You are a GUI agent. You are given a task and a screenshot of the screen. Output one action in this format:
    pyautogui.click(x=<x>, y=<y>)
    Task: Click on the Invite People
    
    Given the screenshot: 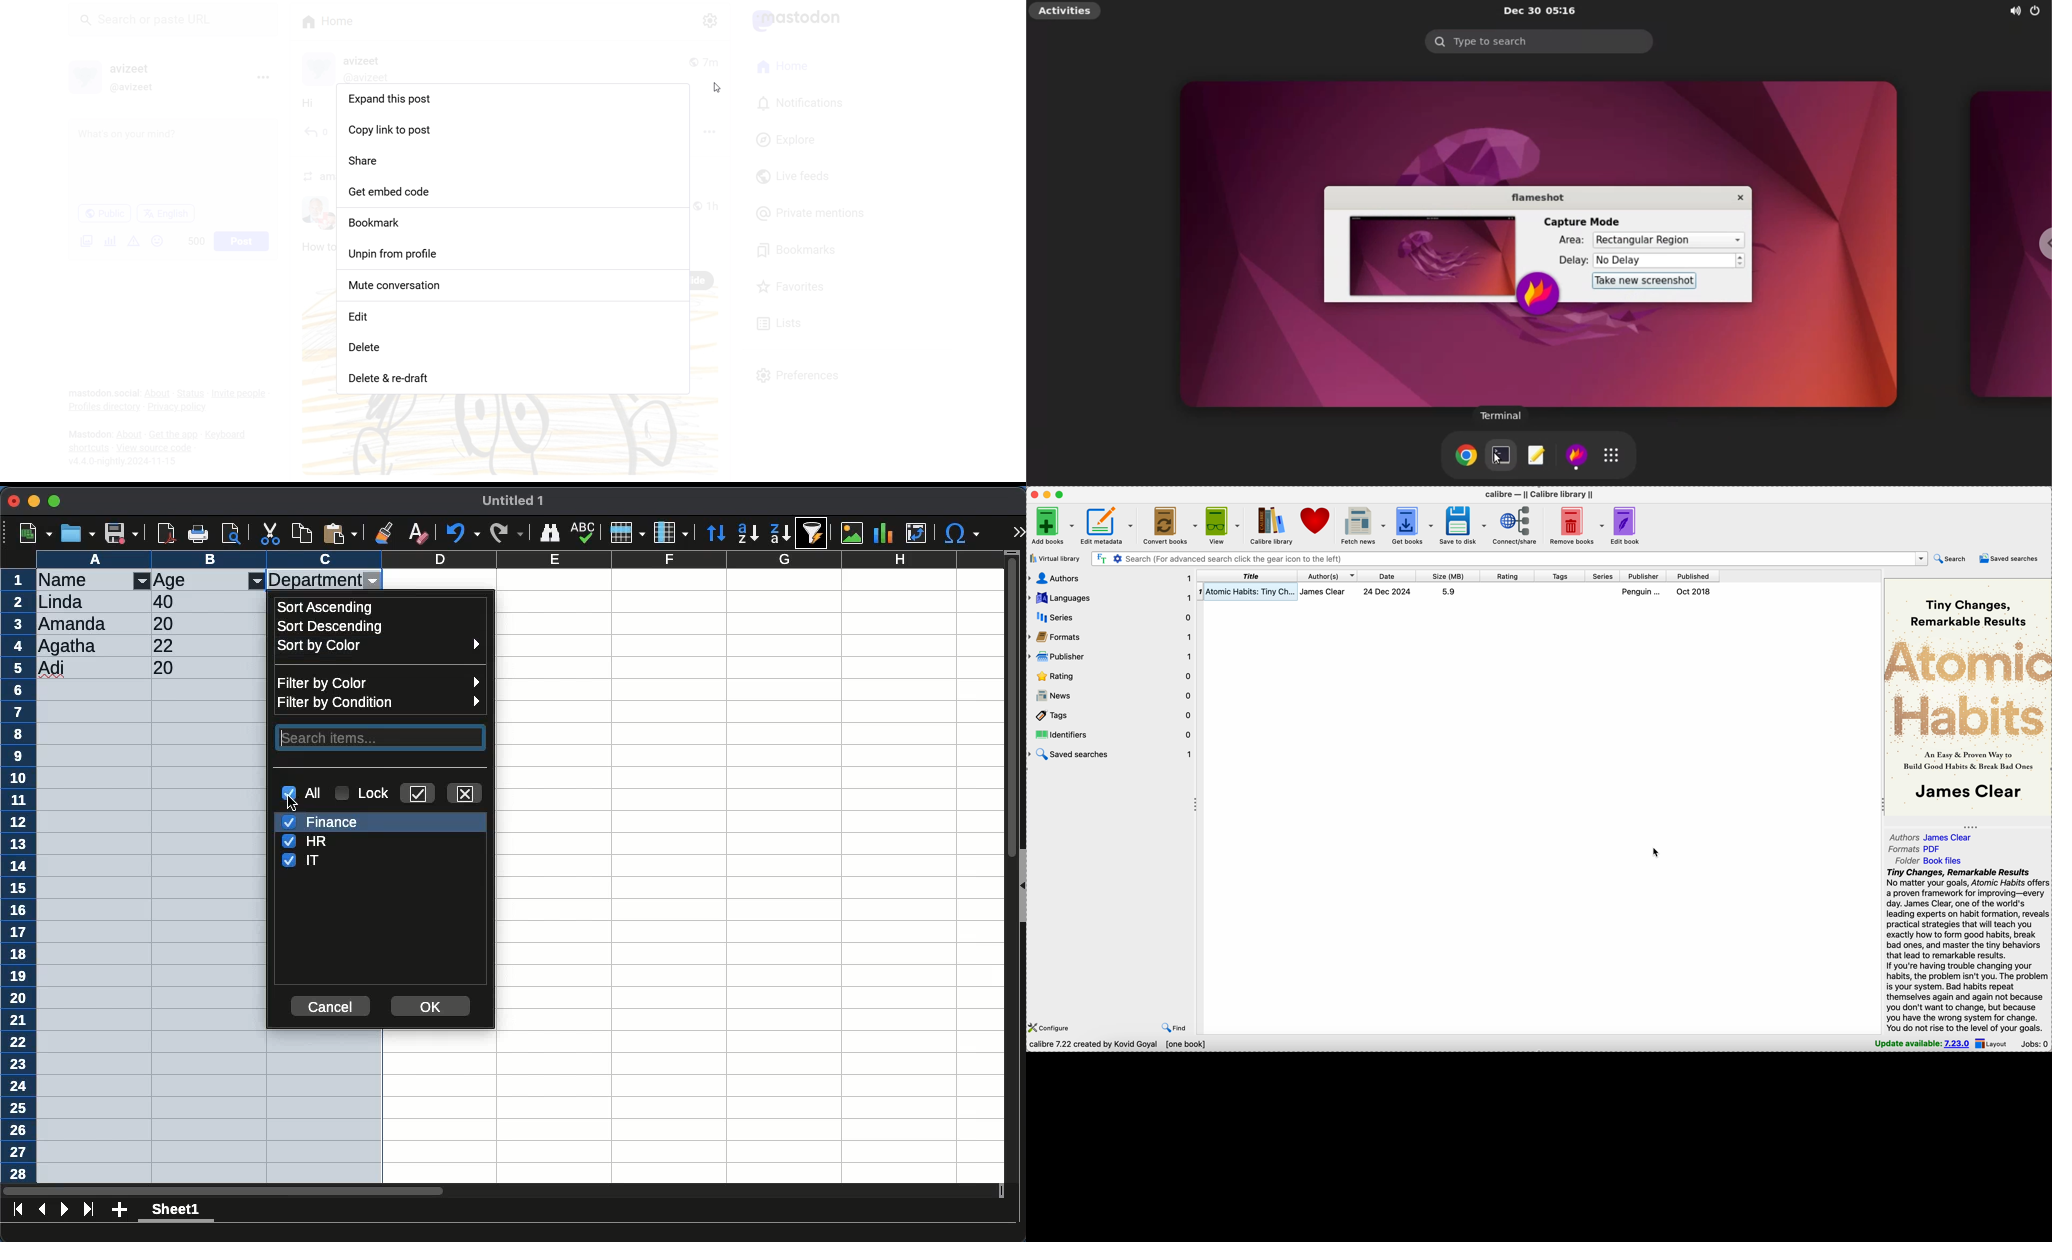 What is the action you would take?
    pyautogui.click(x=240, y=393)
    